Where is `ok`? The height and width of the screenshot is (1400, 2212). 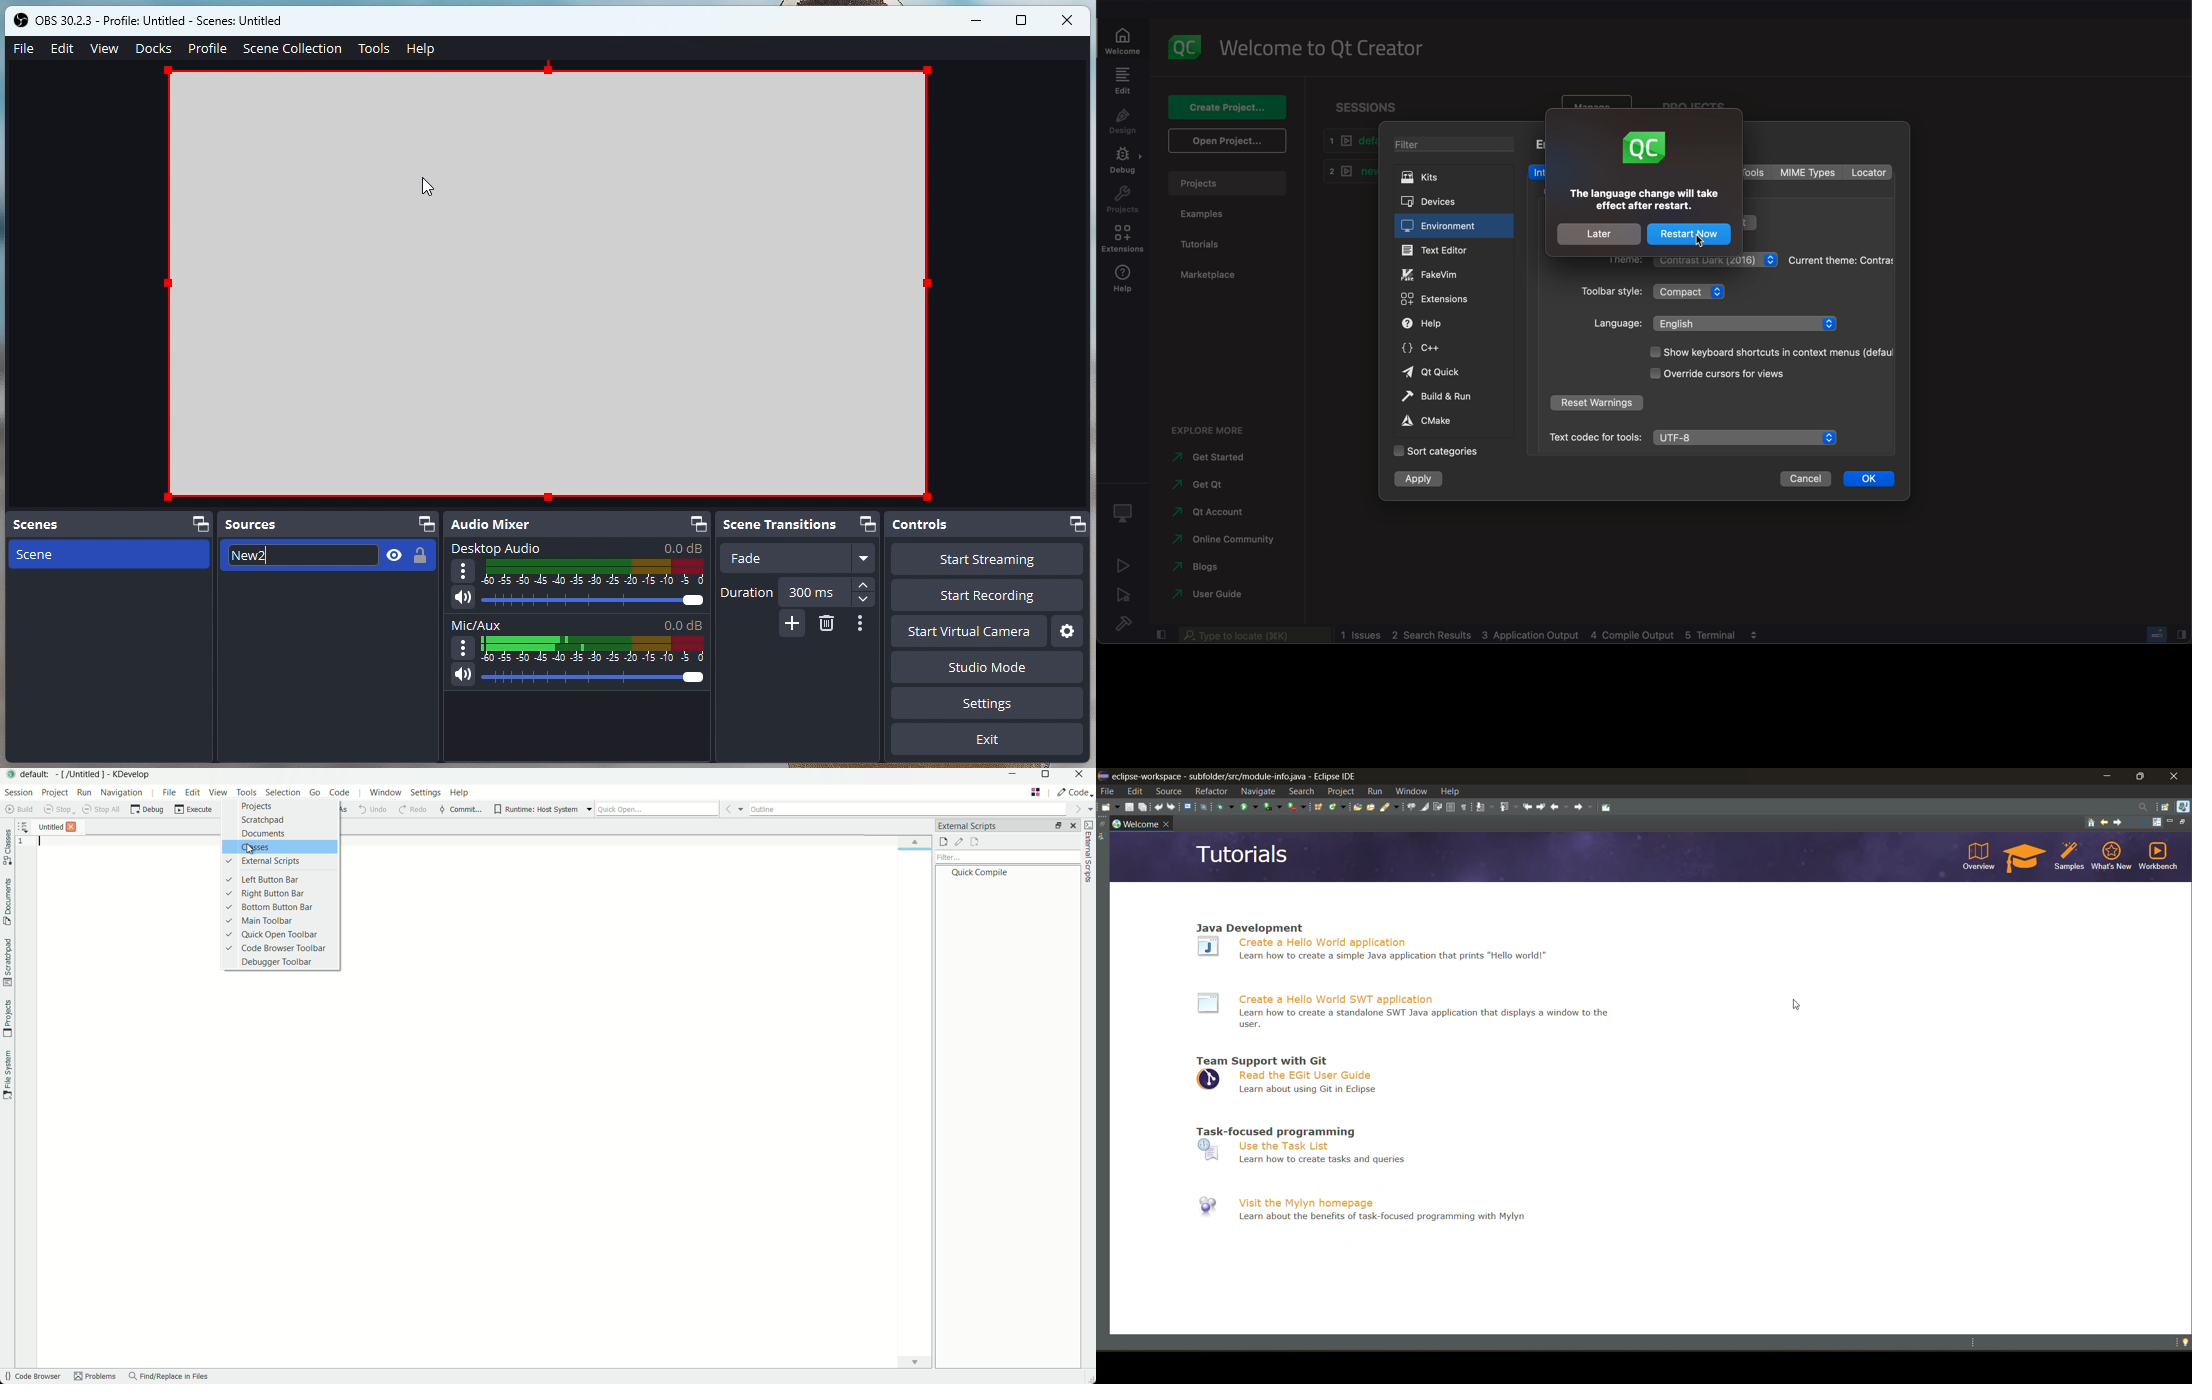
ok is located at coordinates (1870, 480).